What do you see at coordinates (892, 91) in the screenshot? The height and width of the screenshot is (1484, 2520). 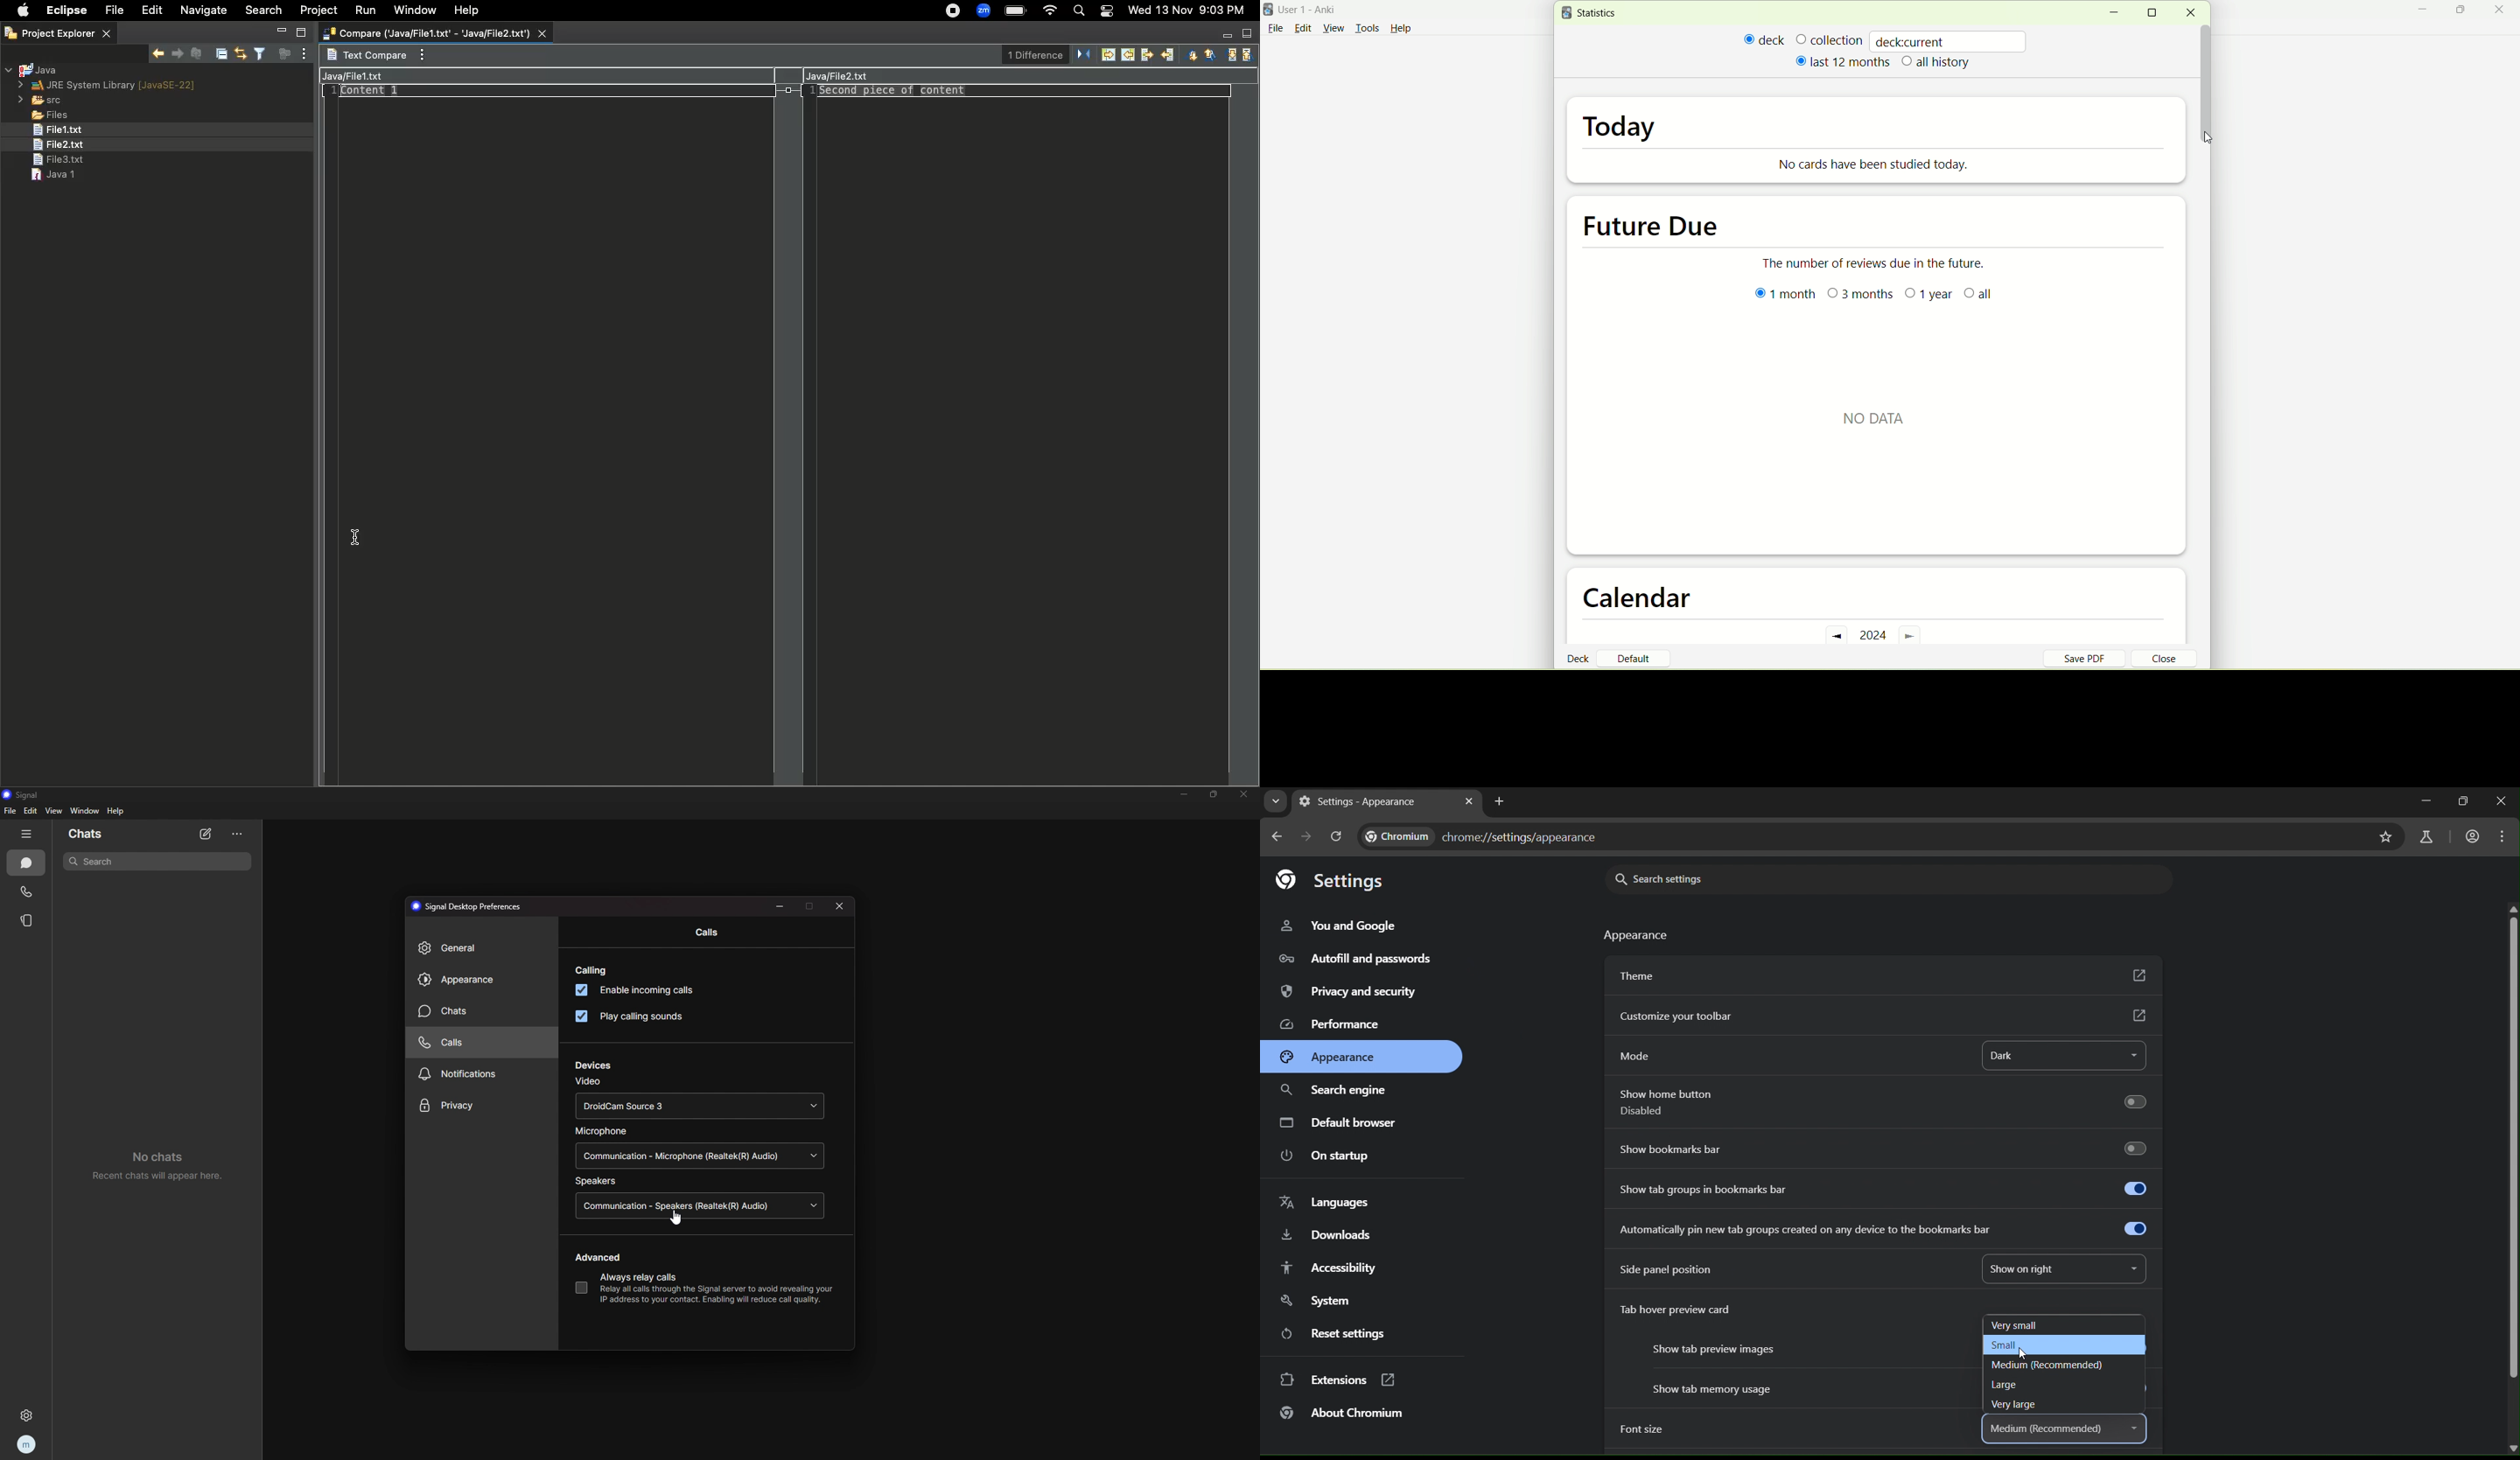 I see `Second piece of content` at bounding box center [892, 91].